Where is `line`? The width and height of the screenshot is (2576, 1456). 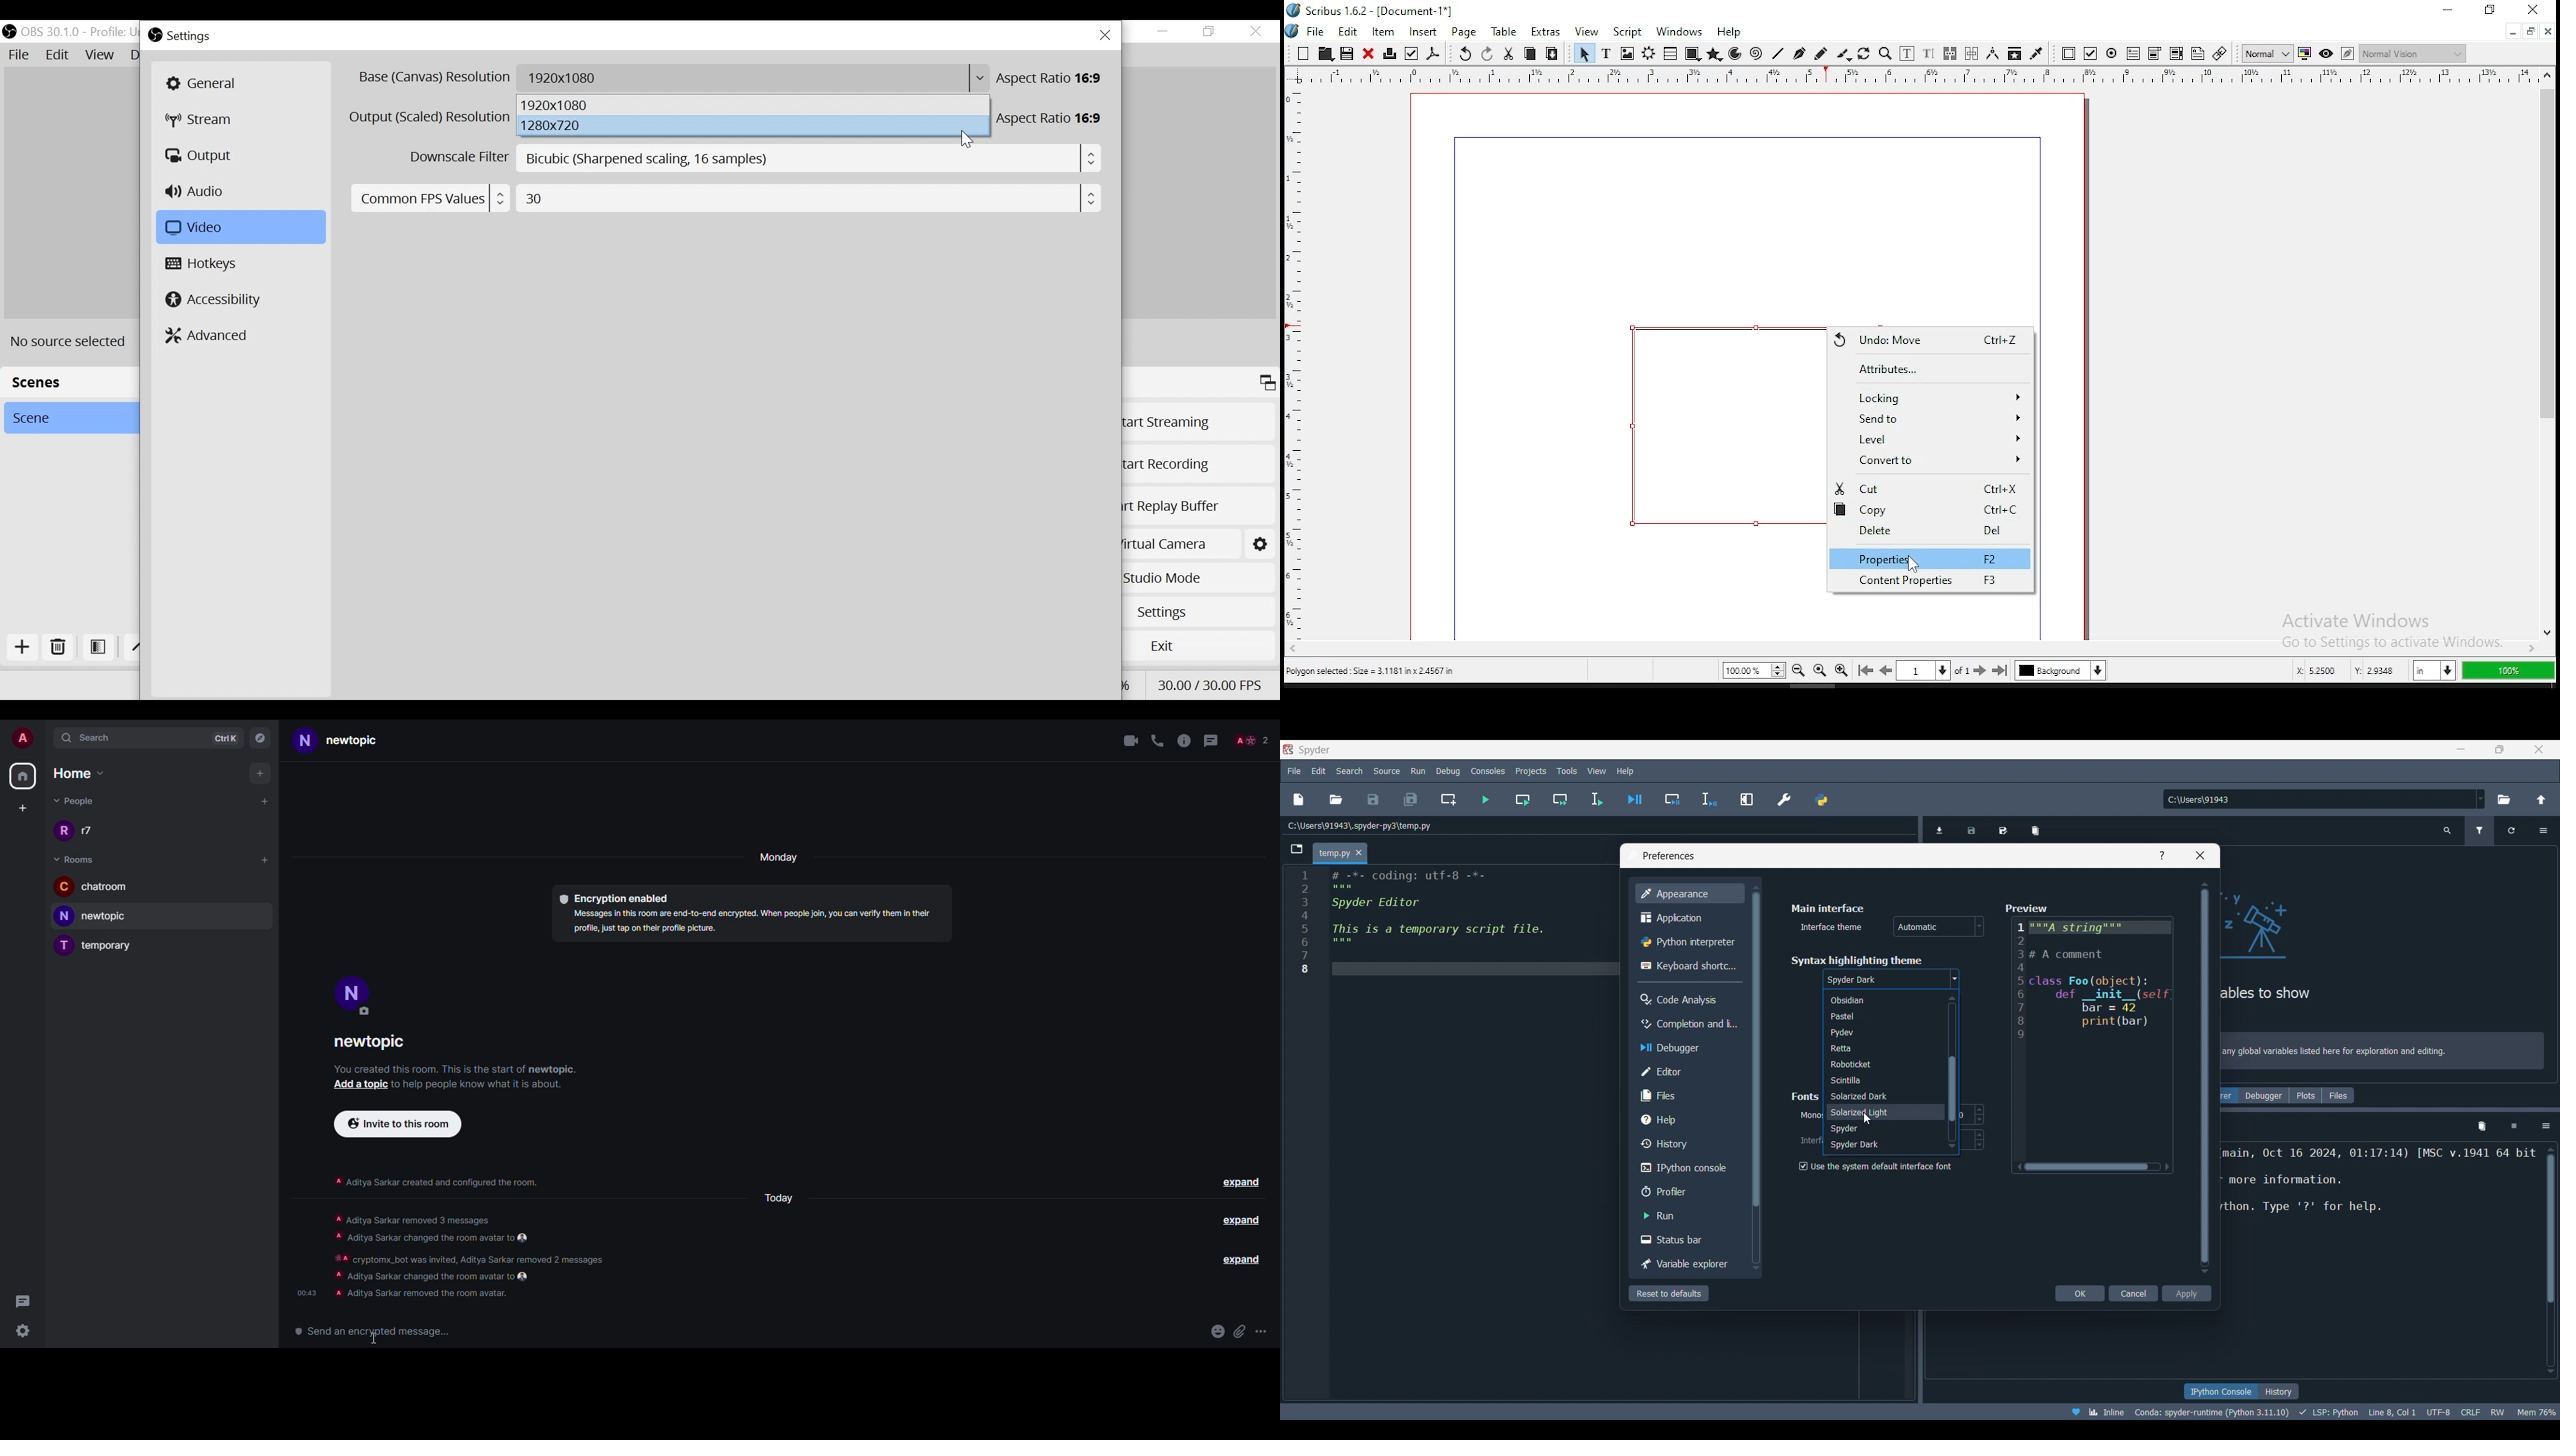 line is located at coordinates (1778, 54).